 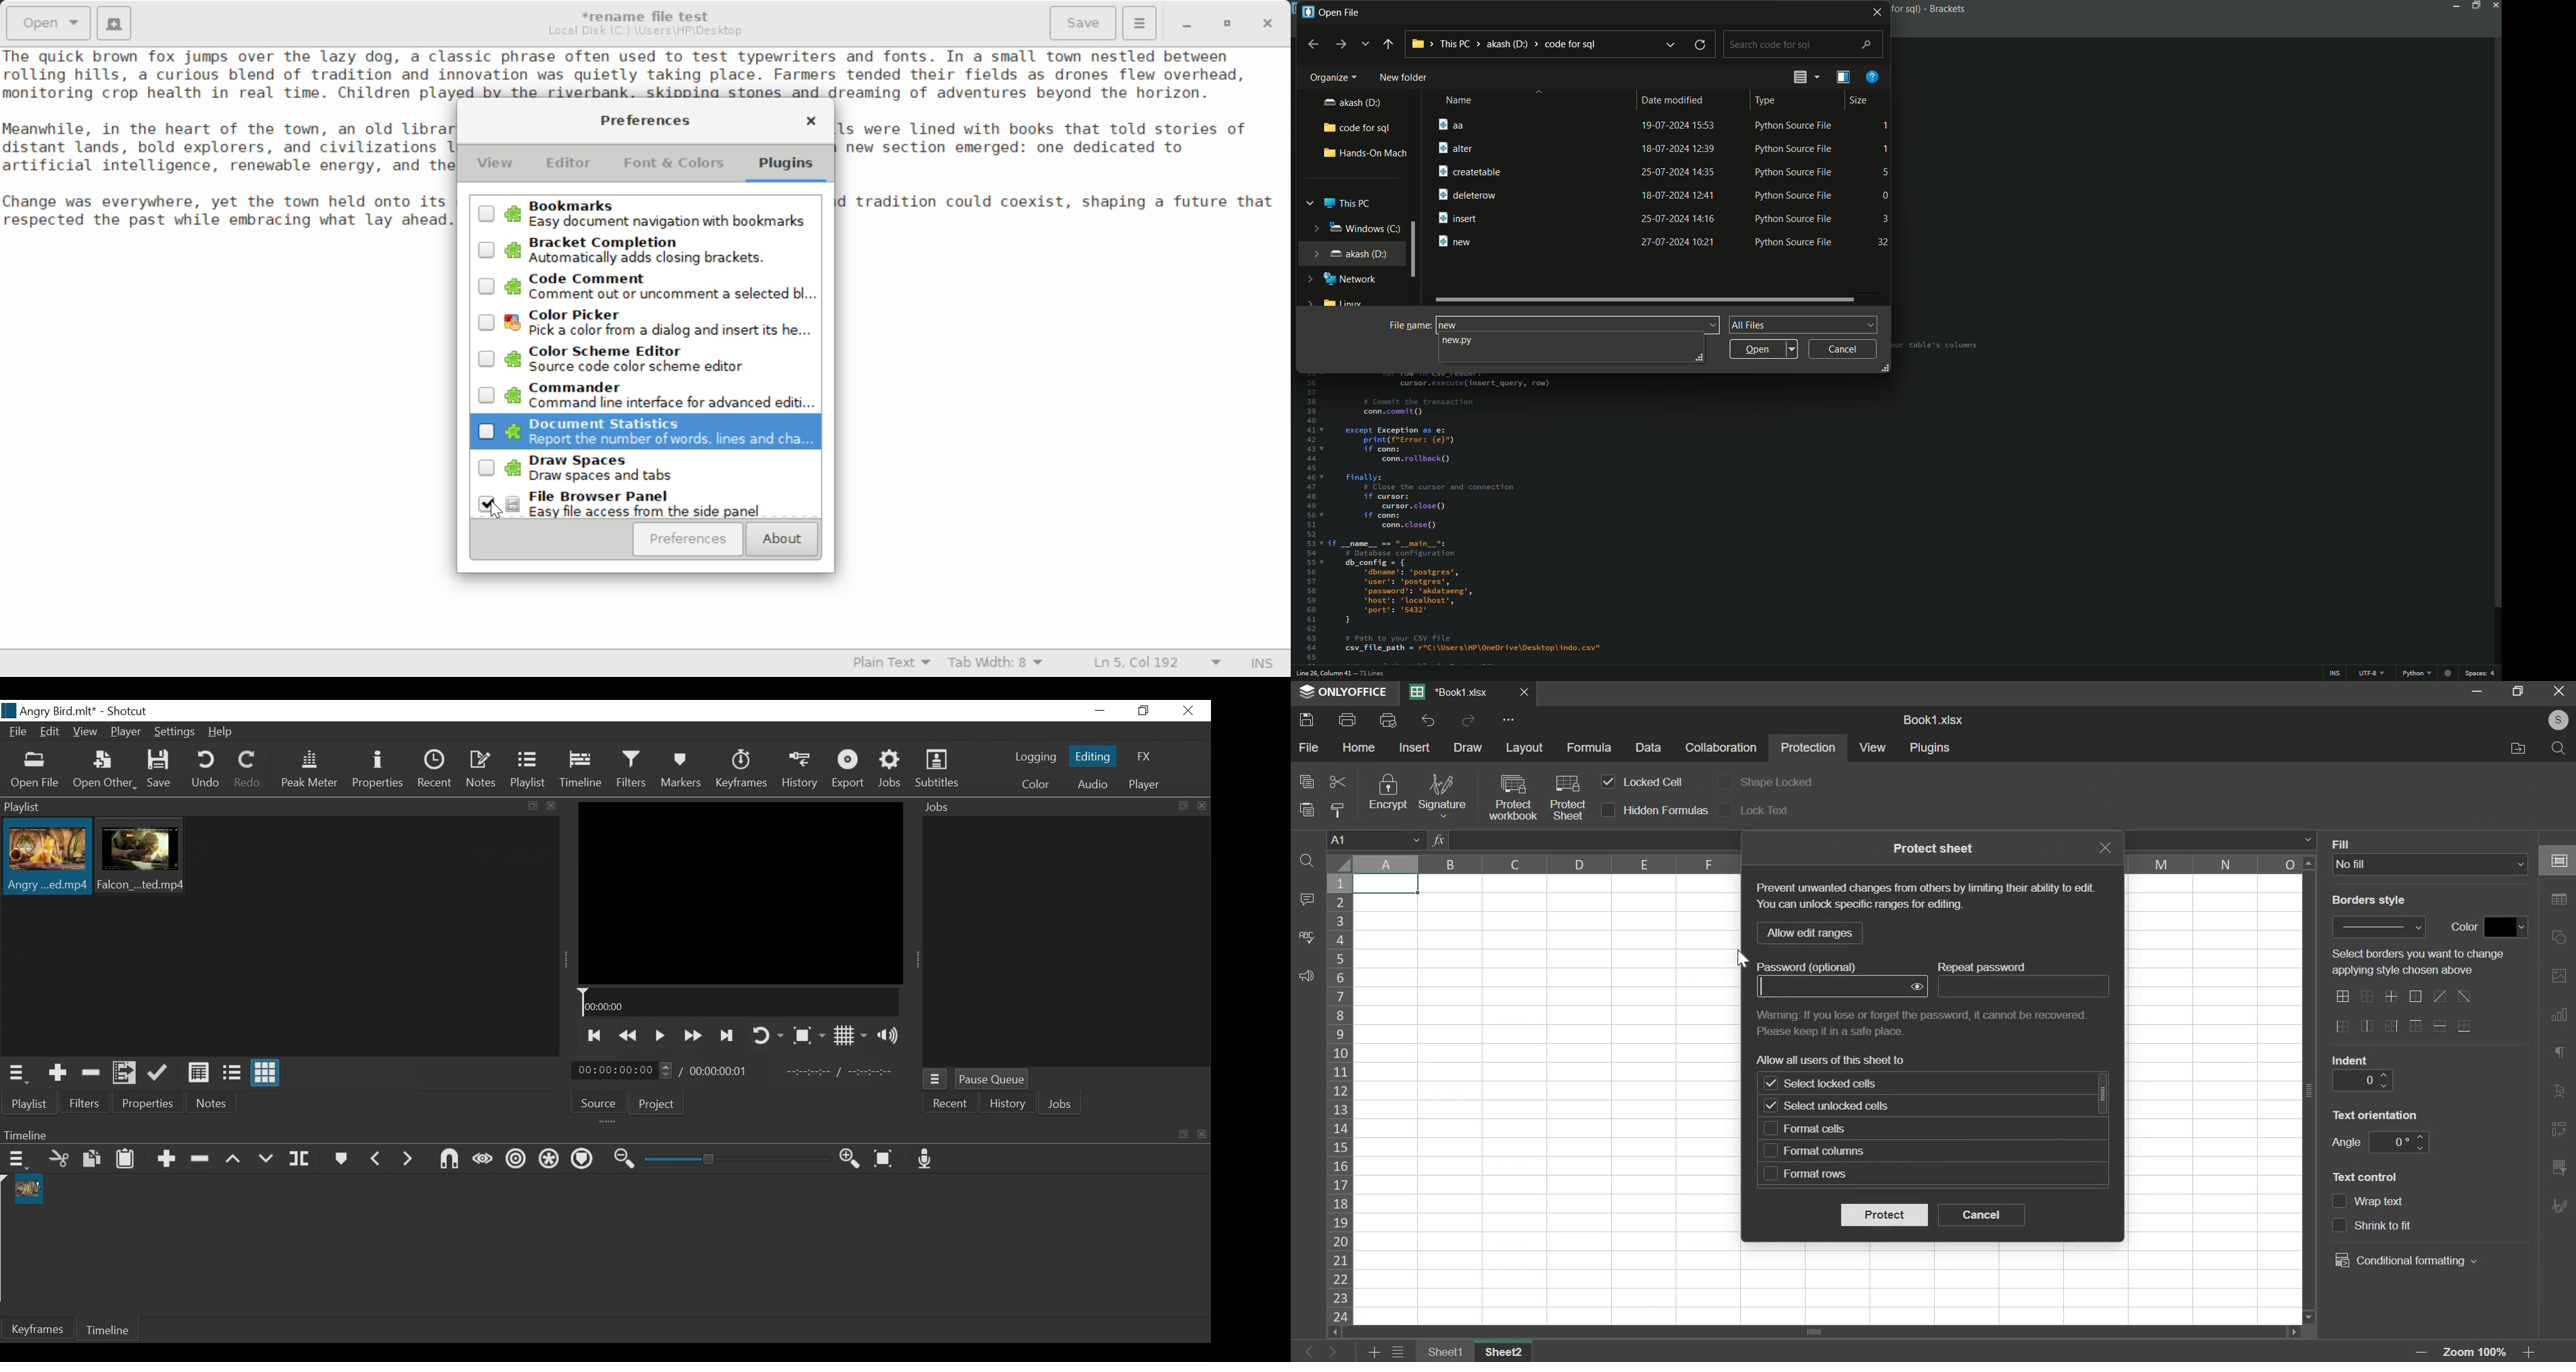 I want to click on rows, so click(x=1340, y=1098).